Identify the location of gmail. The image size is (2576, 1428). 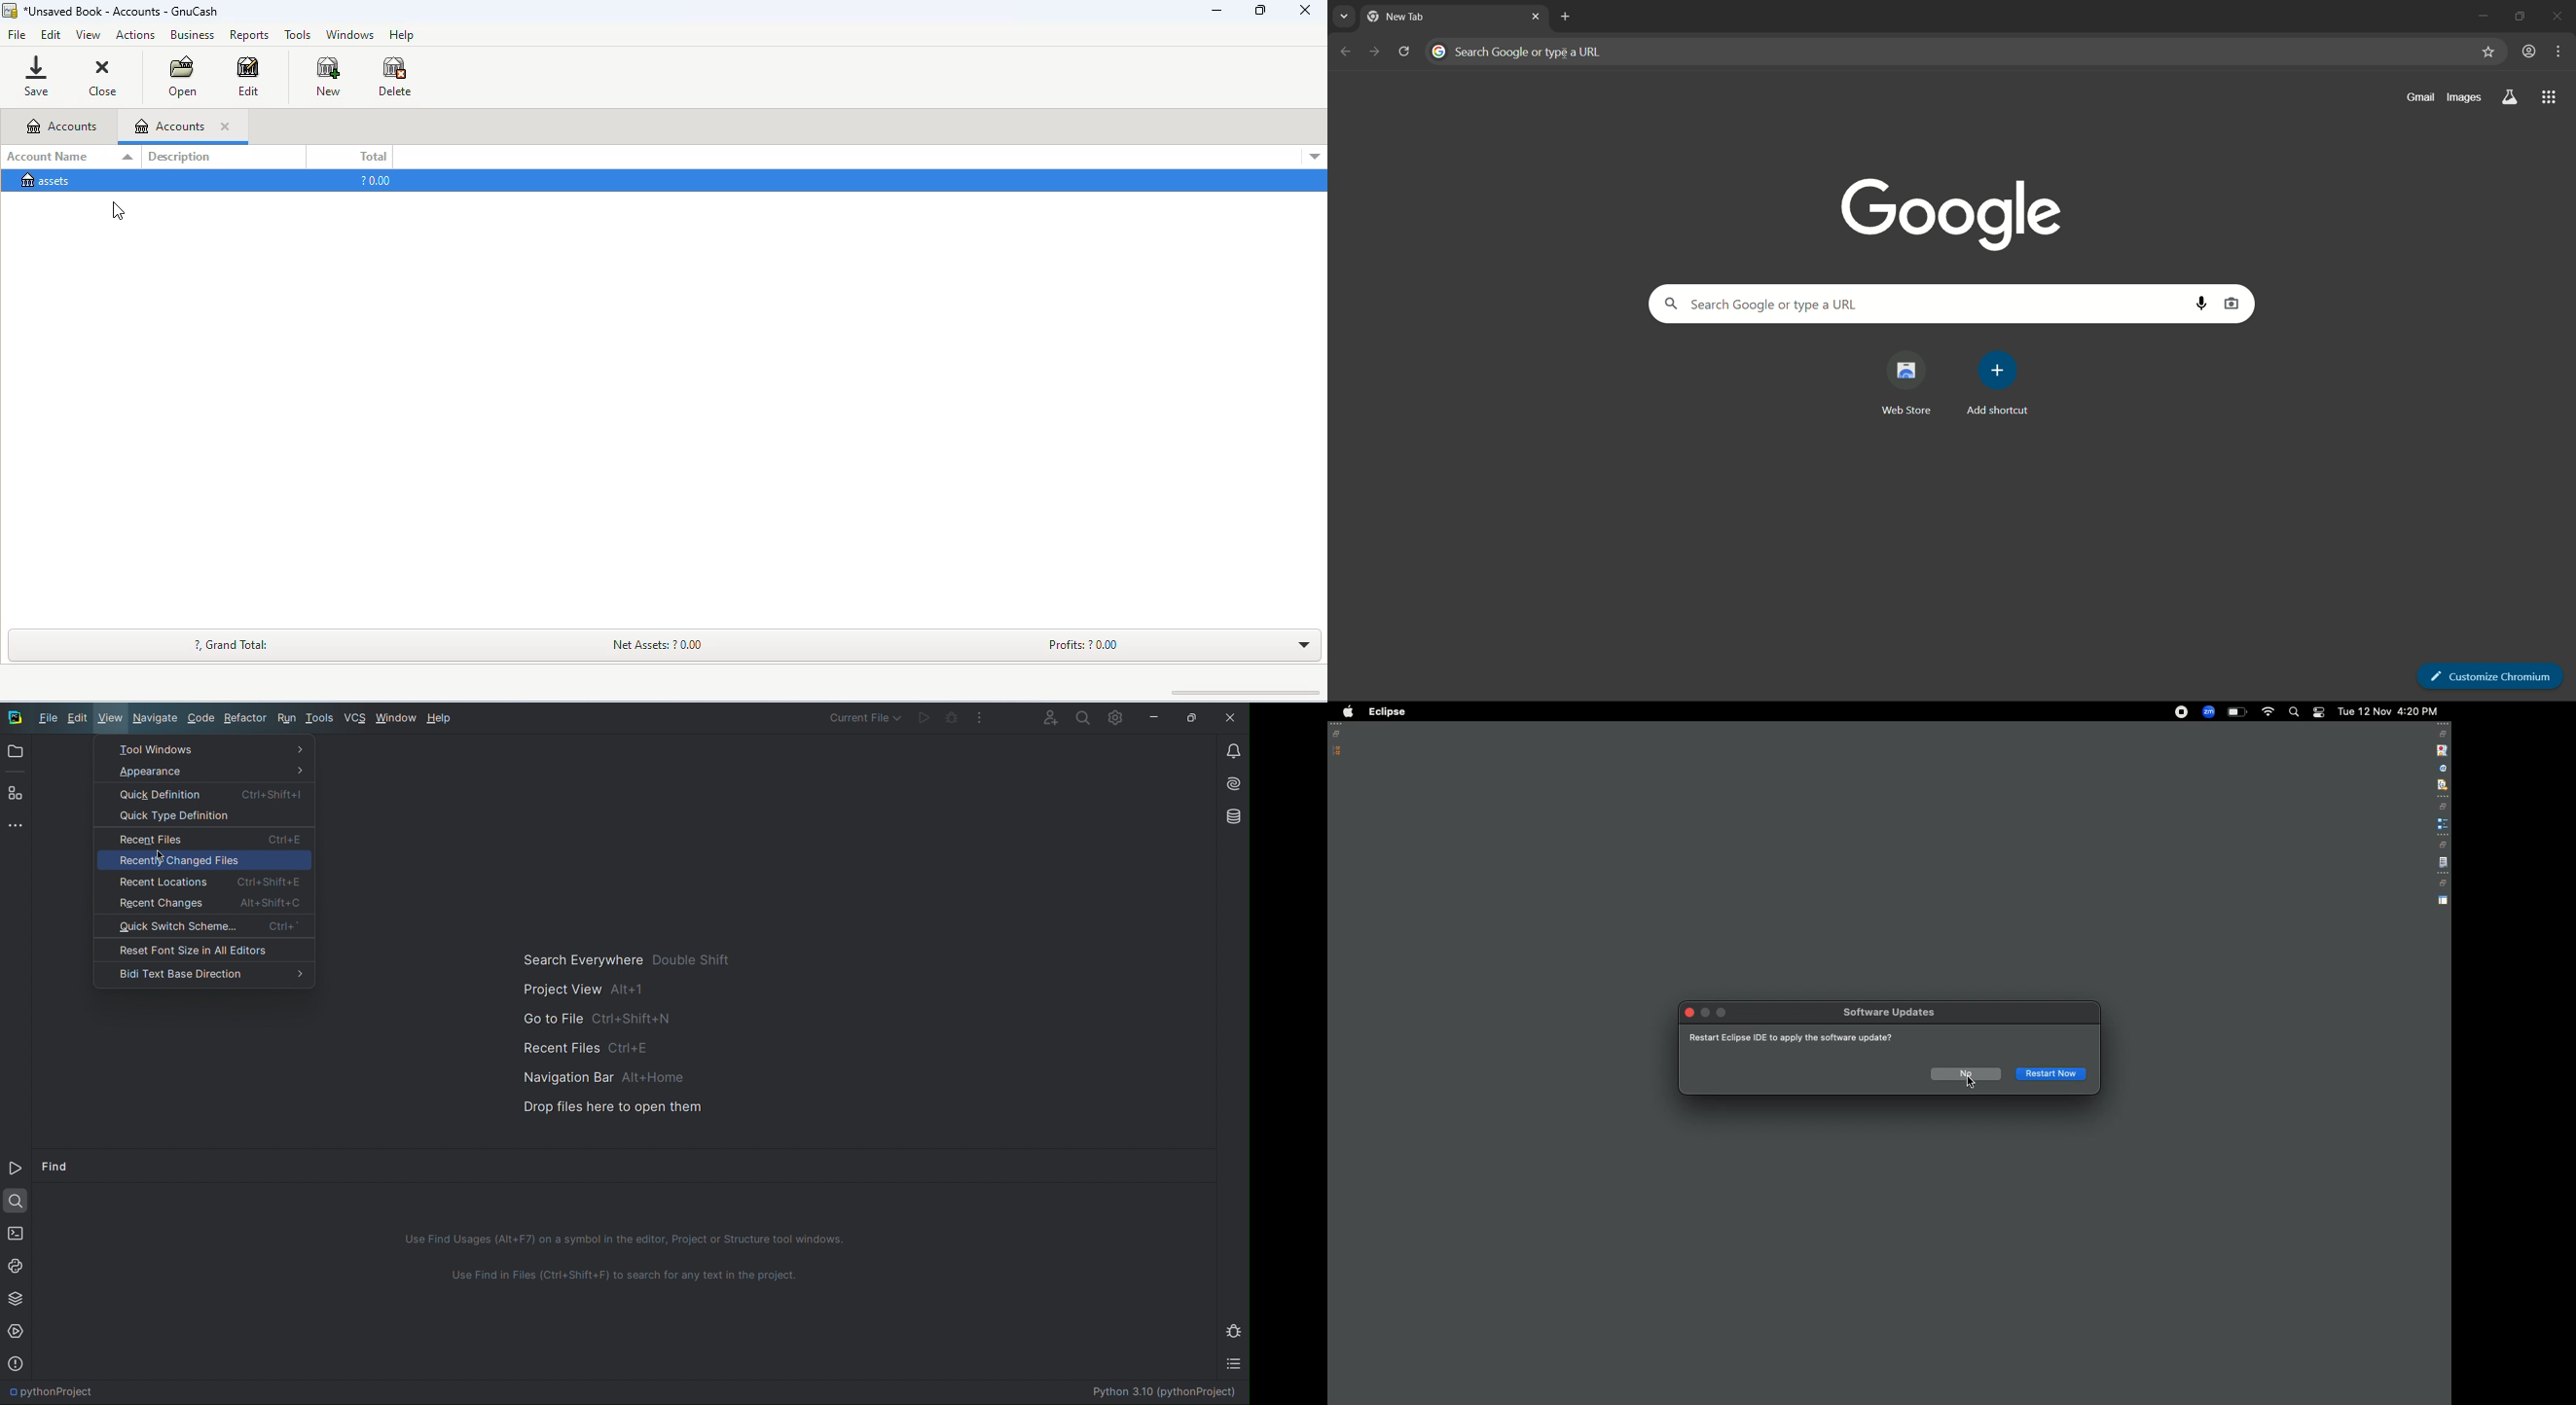
(2422, 98).